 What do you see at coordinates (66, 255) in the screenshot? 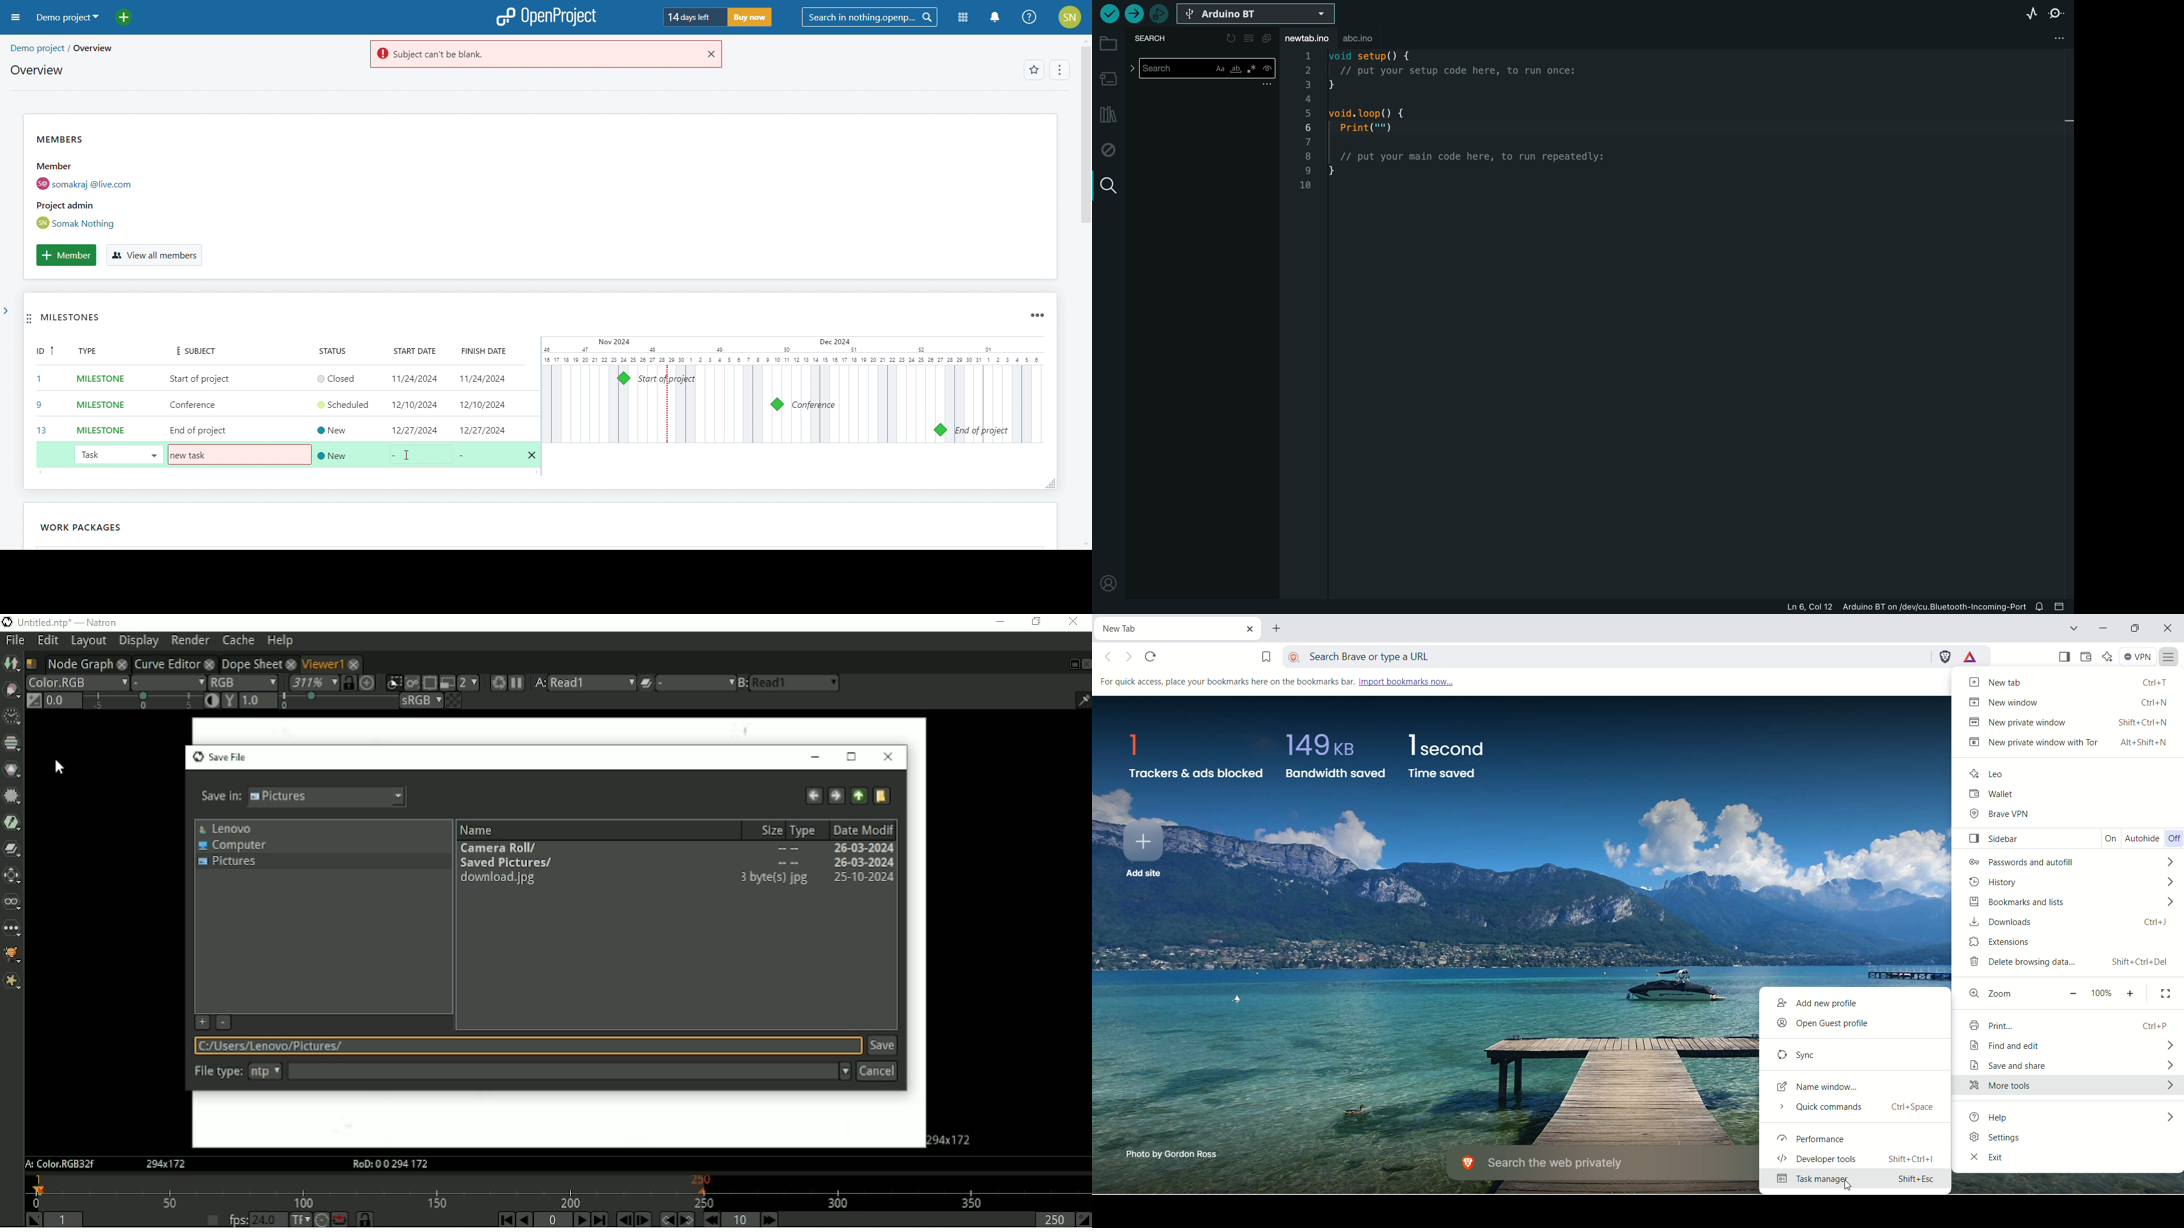
I see `add member` at bounding box center [66, 255].